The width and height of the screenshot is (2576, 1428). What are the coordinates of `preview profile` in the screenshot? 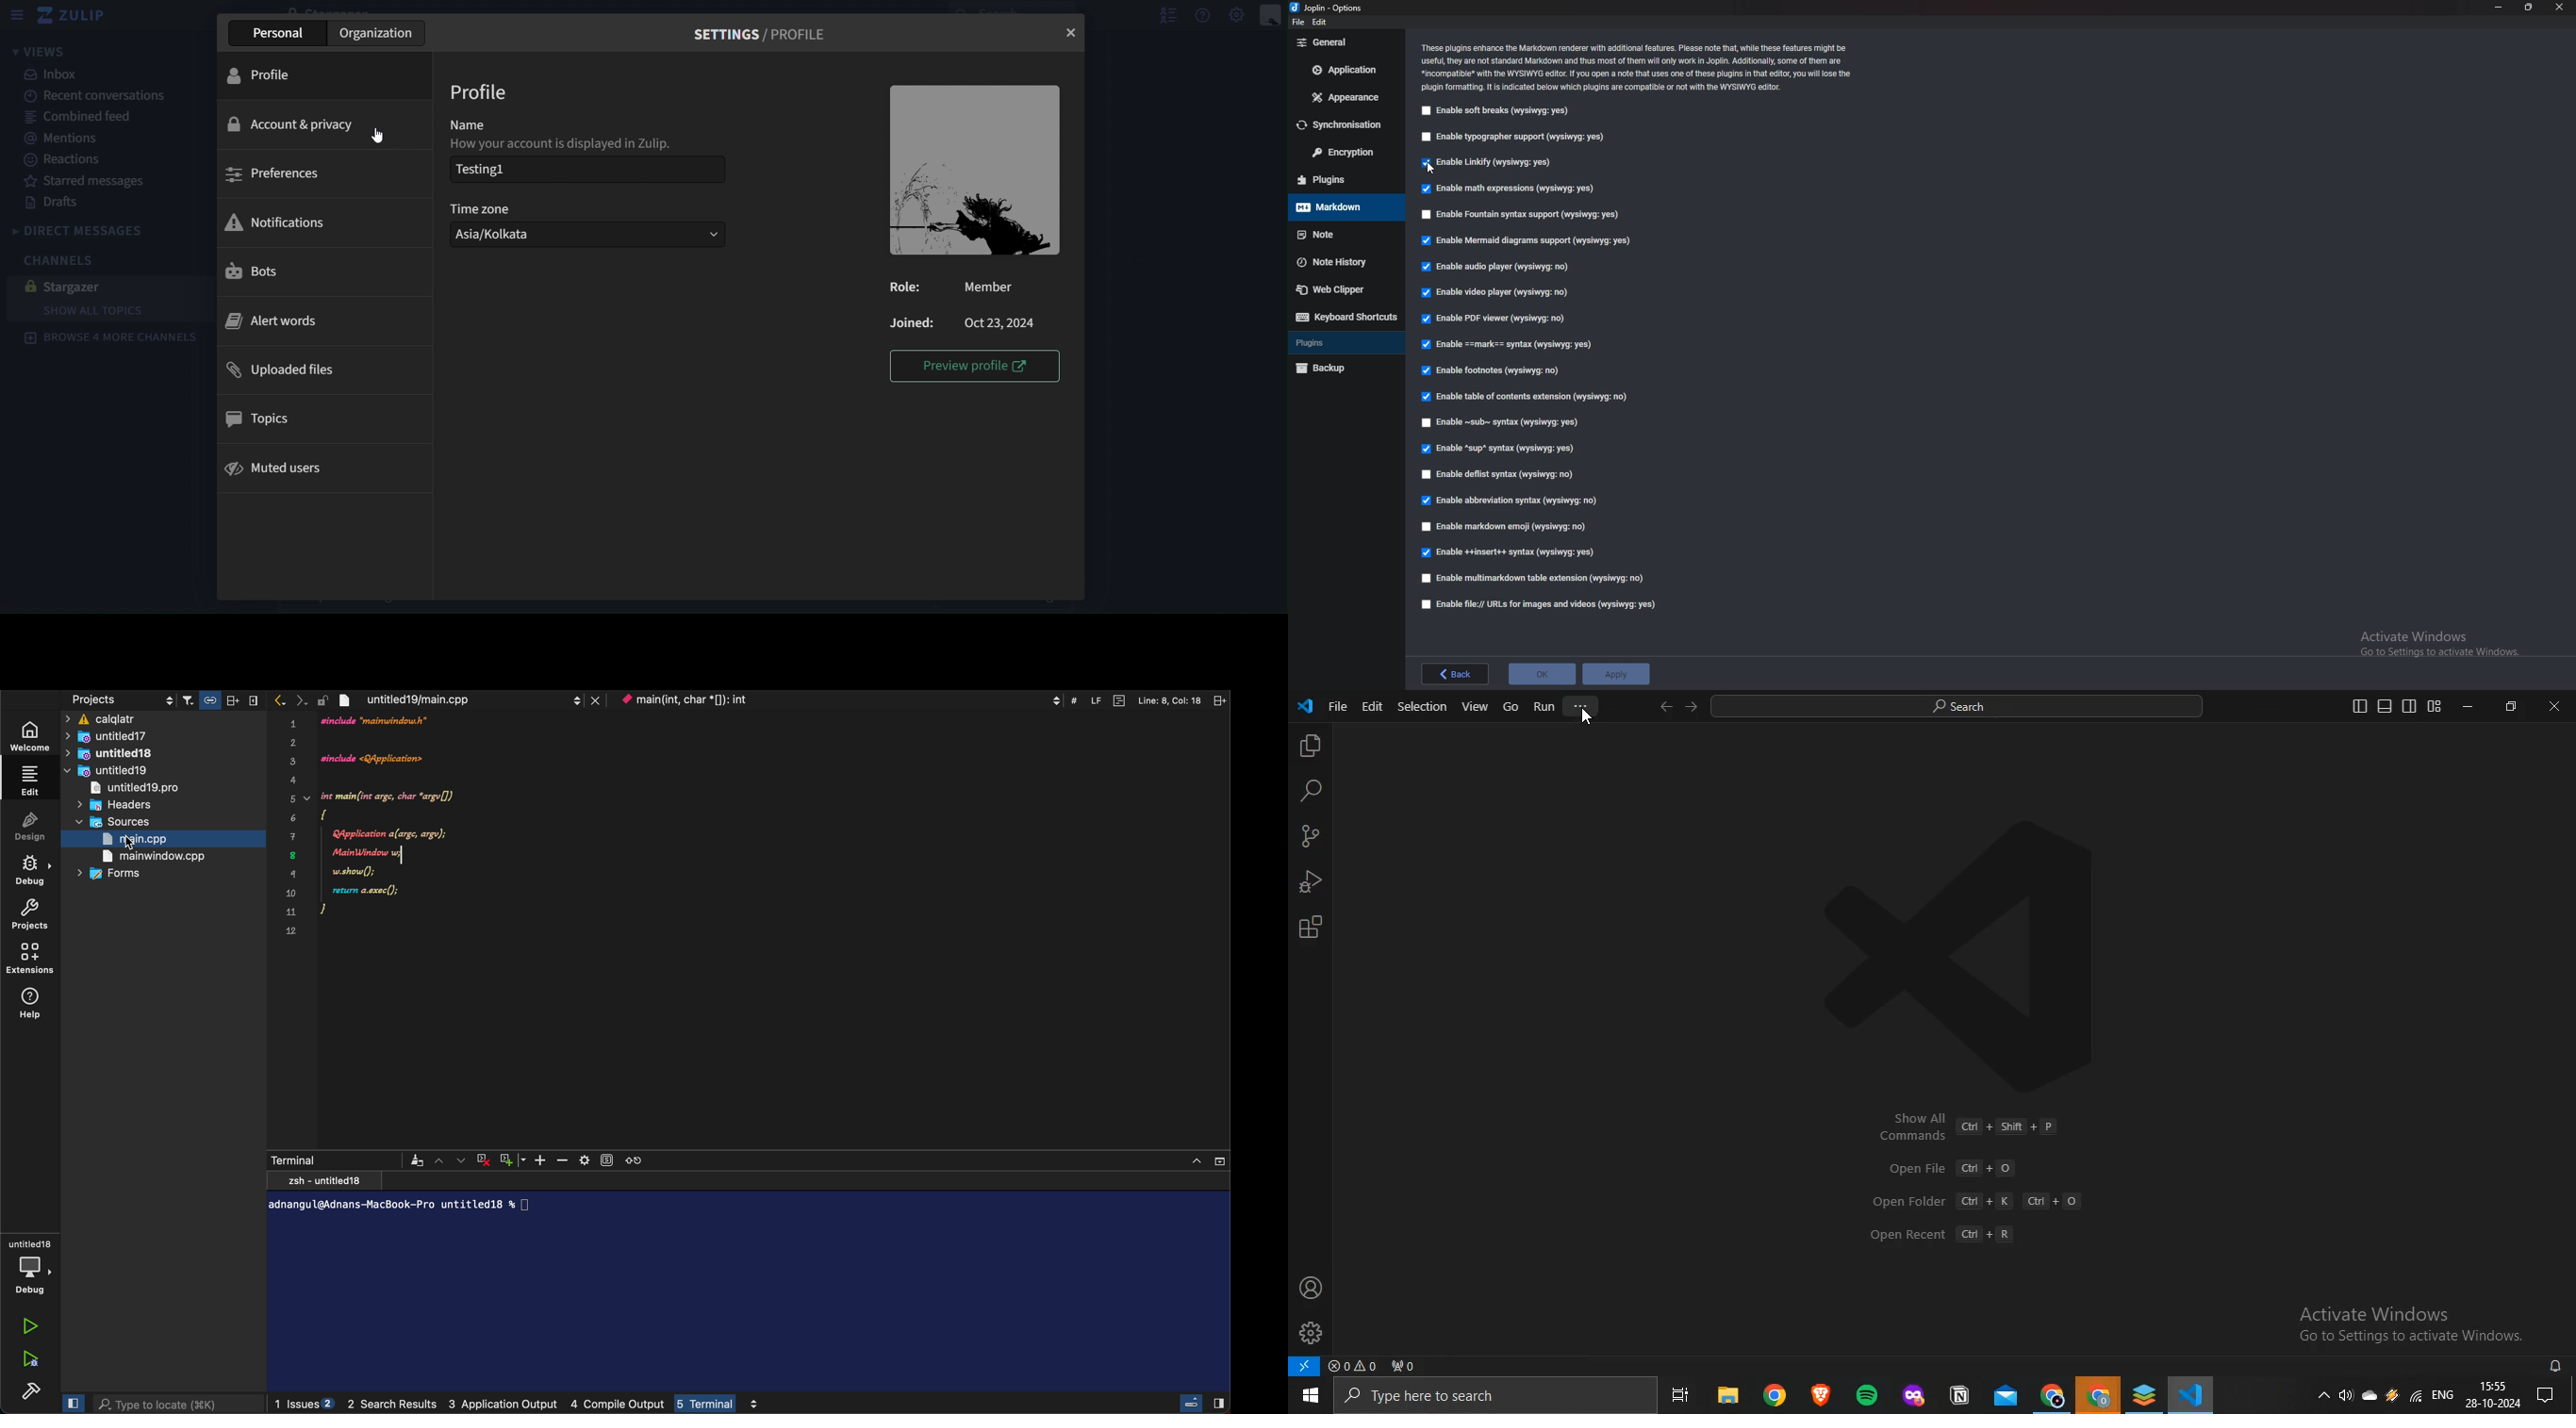 It's located at (969, 367).